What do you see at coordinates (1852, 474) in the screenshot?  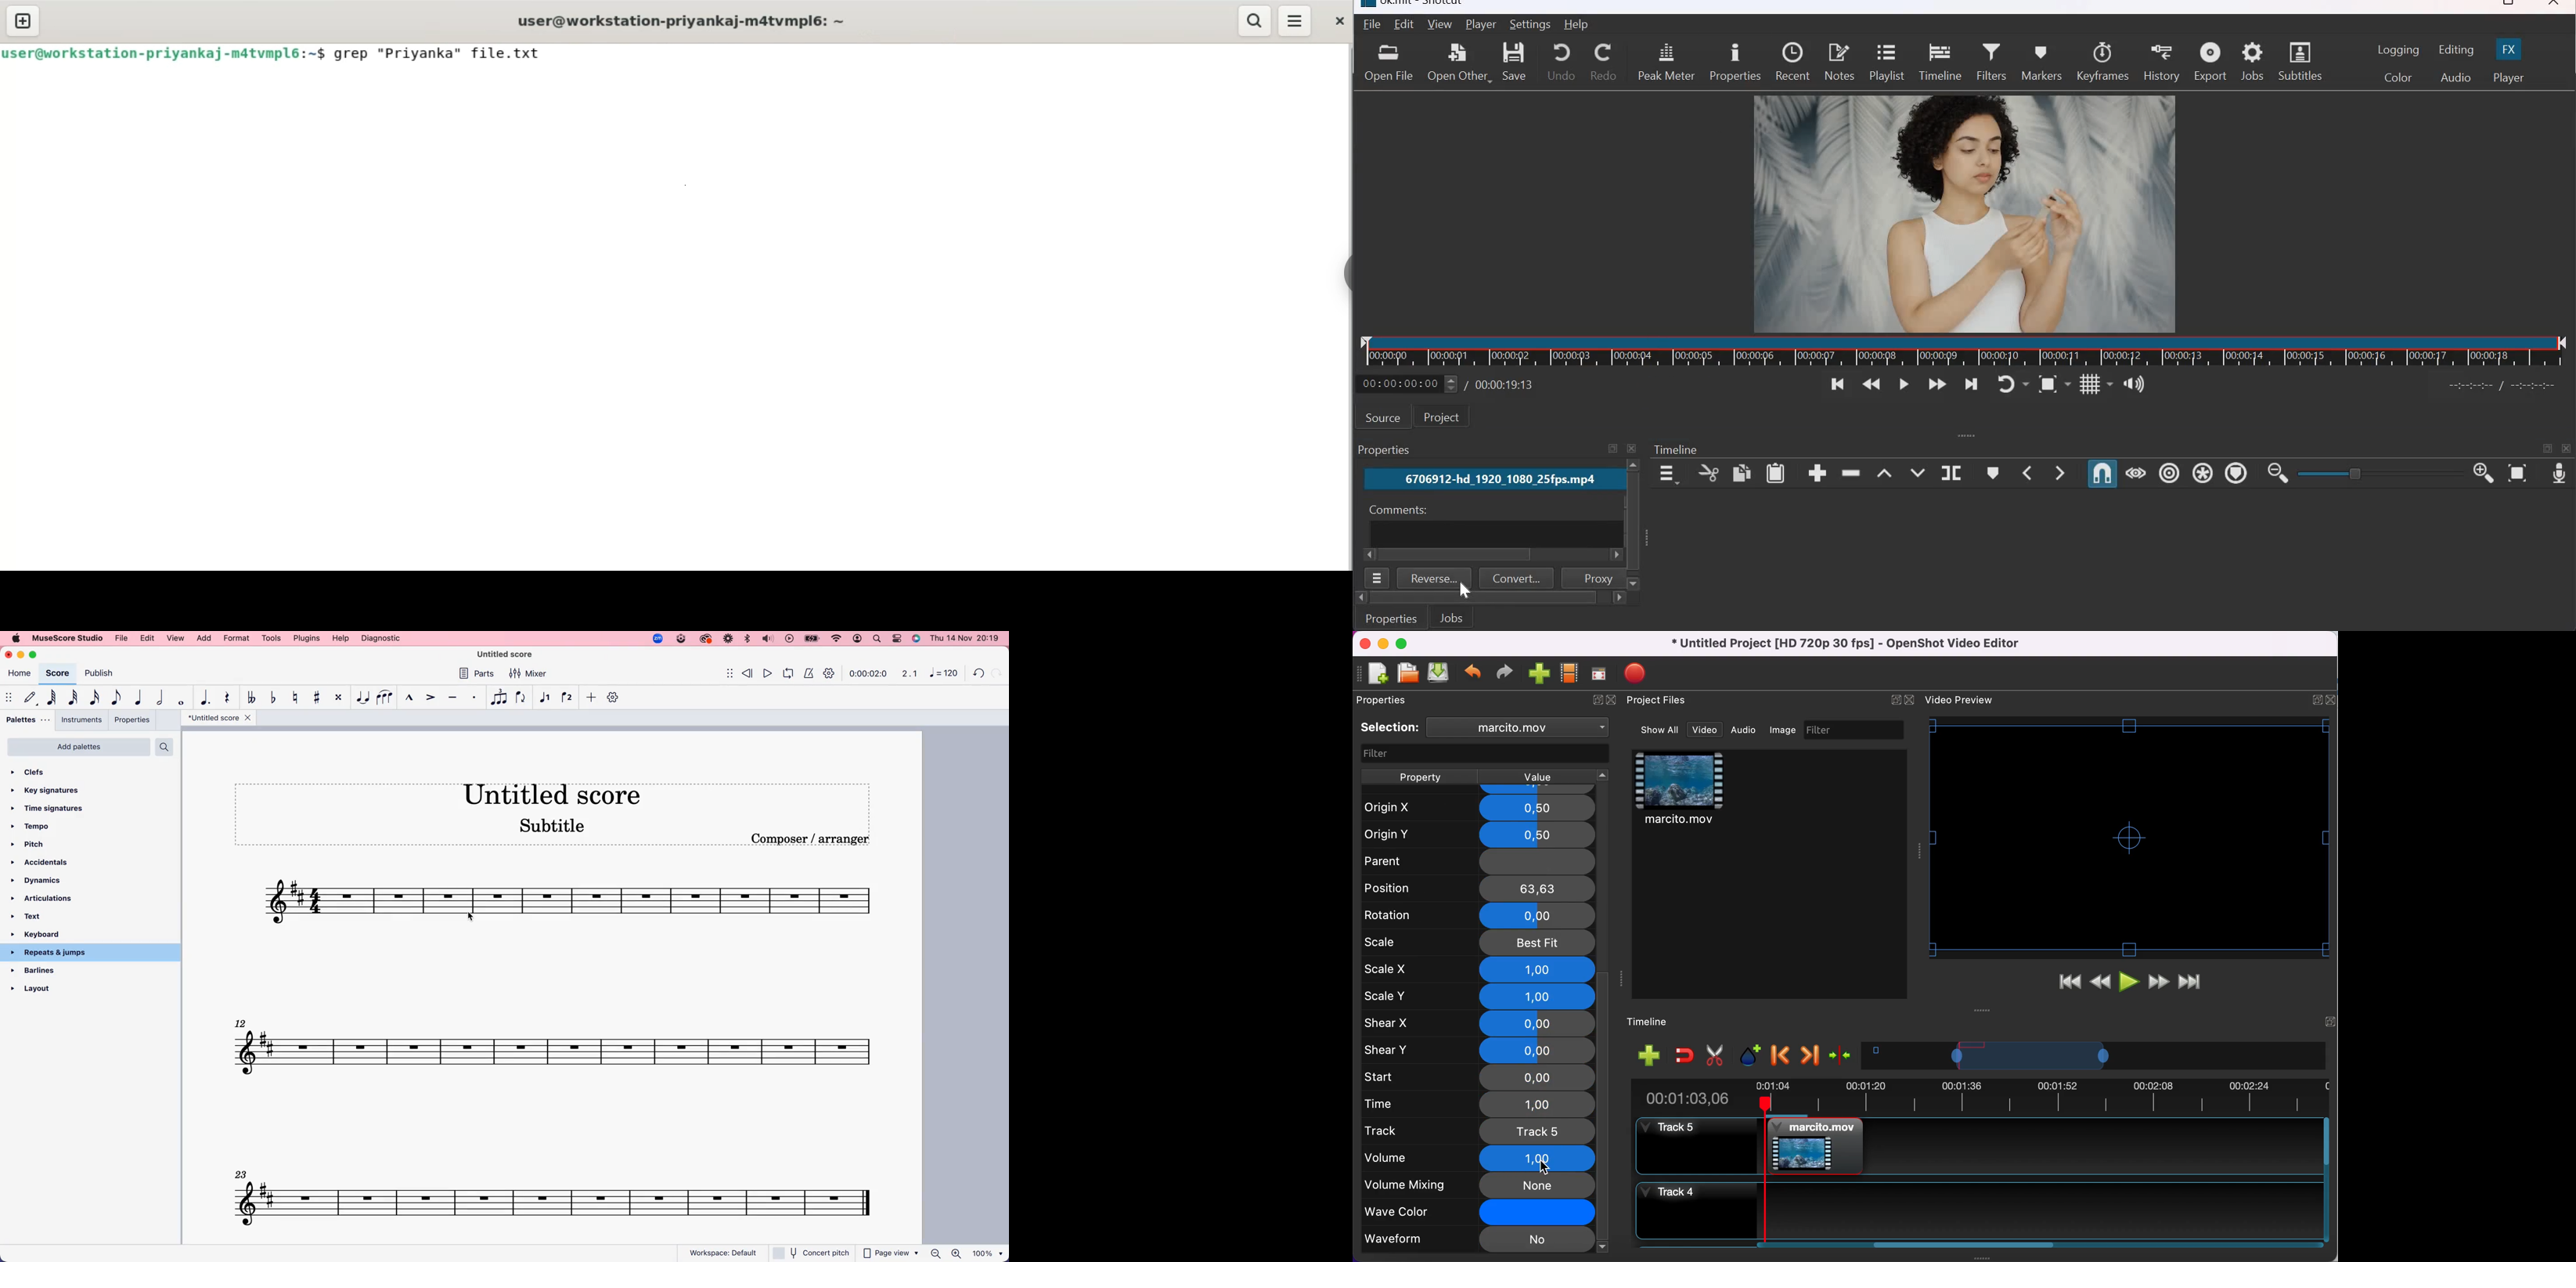 I see `ripple delete` at bounding box center [1852, 474].